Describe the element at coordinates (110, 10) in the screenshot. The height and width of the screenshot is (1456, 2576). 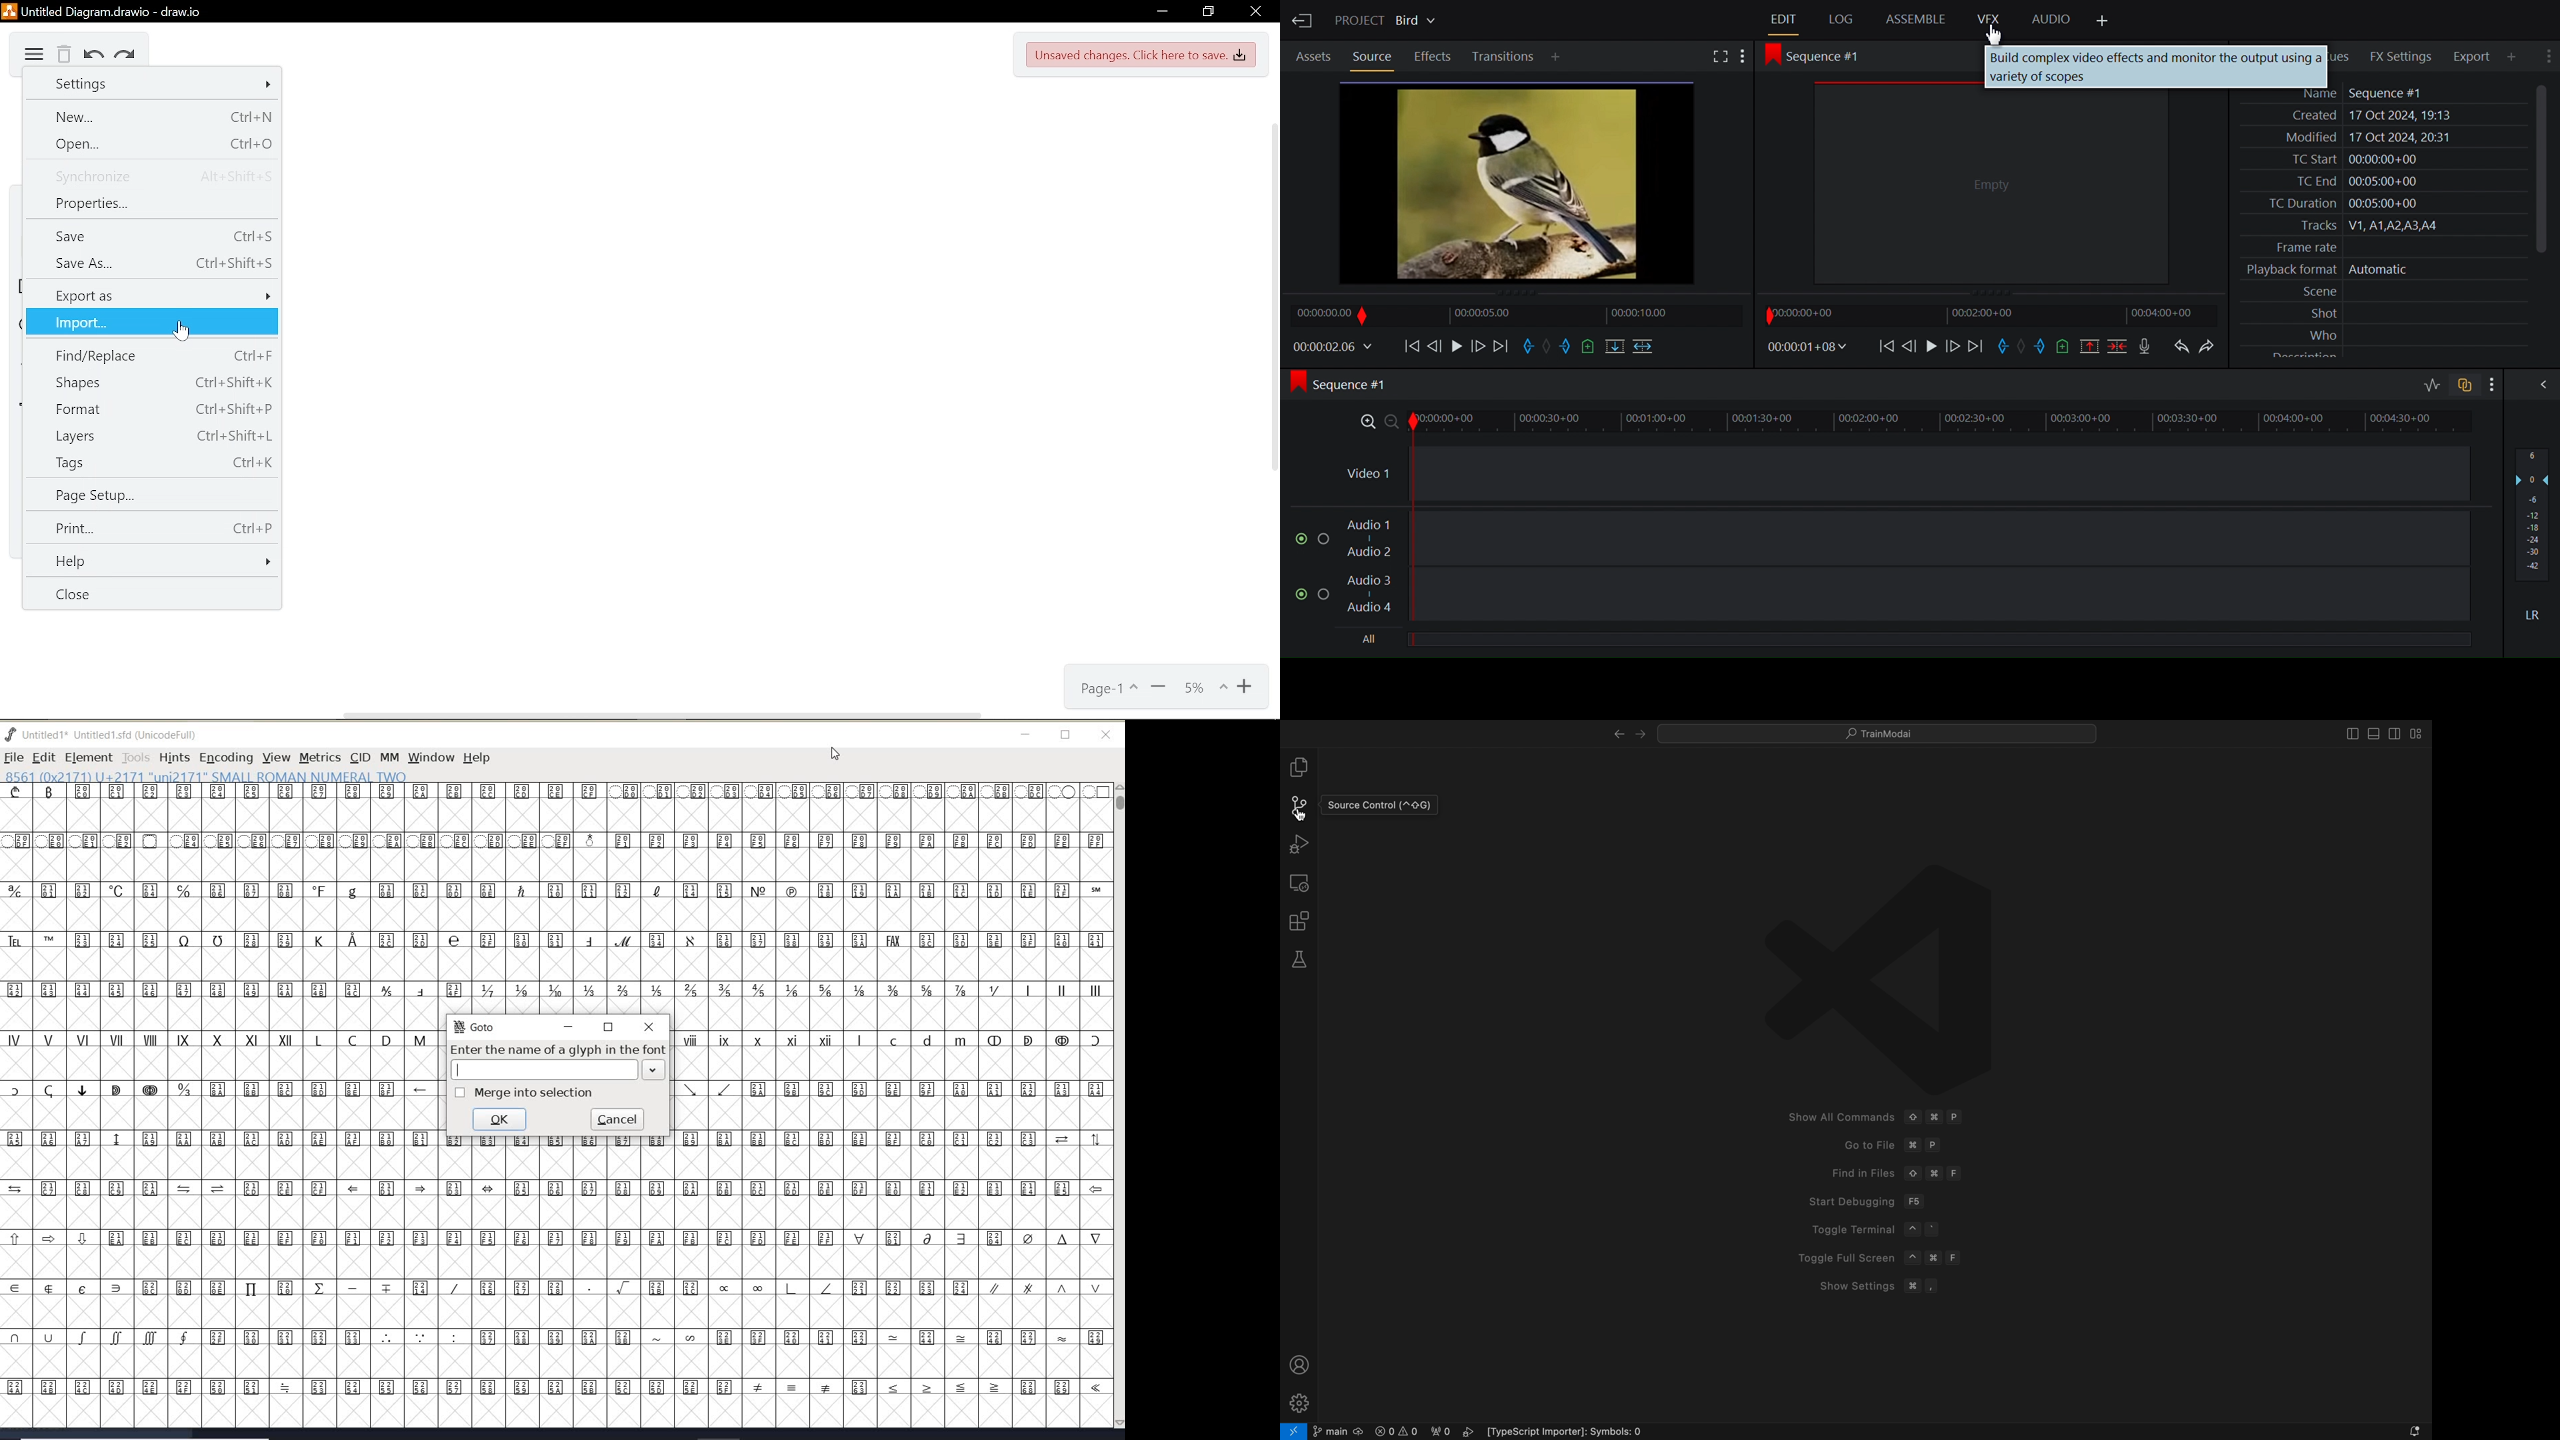
I see `Current window` at that location.